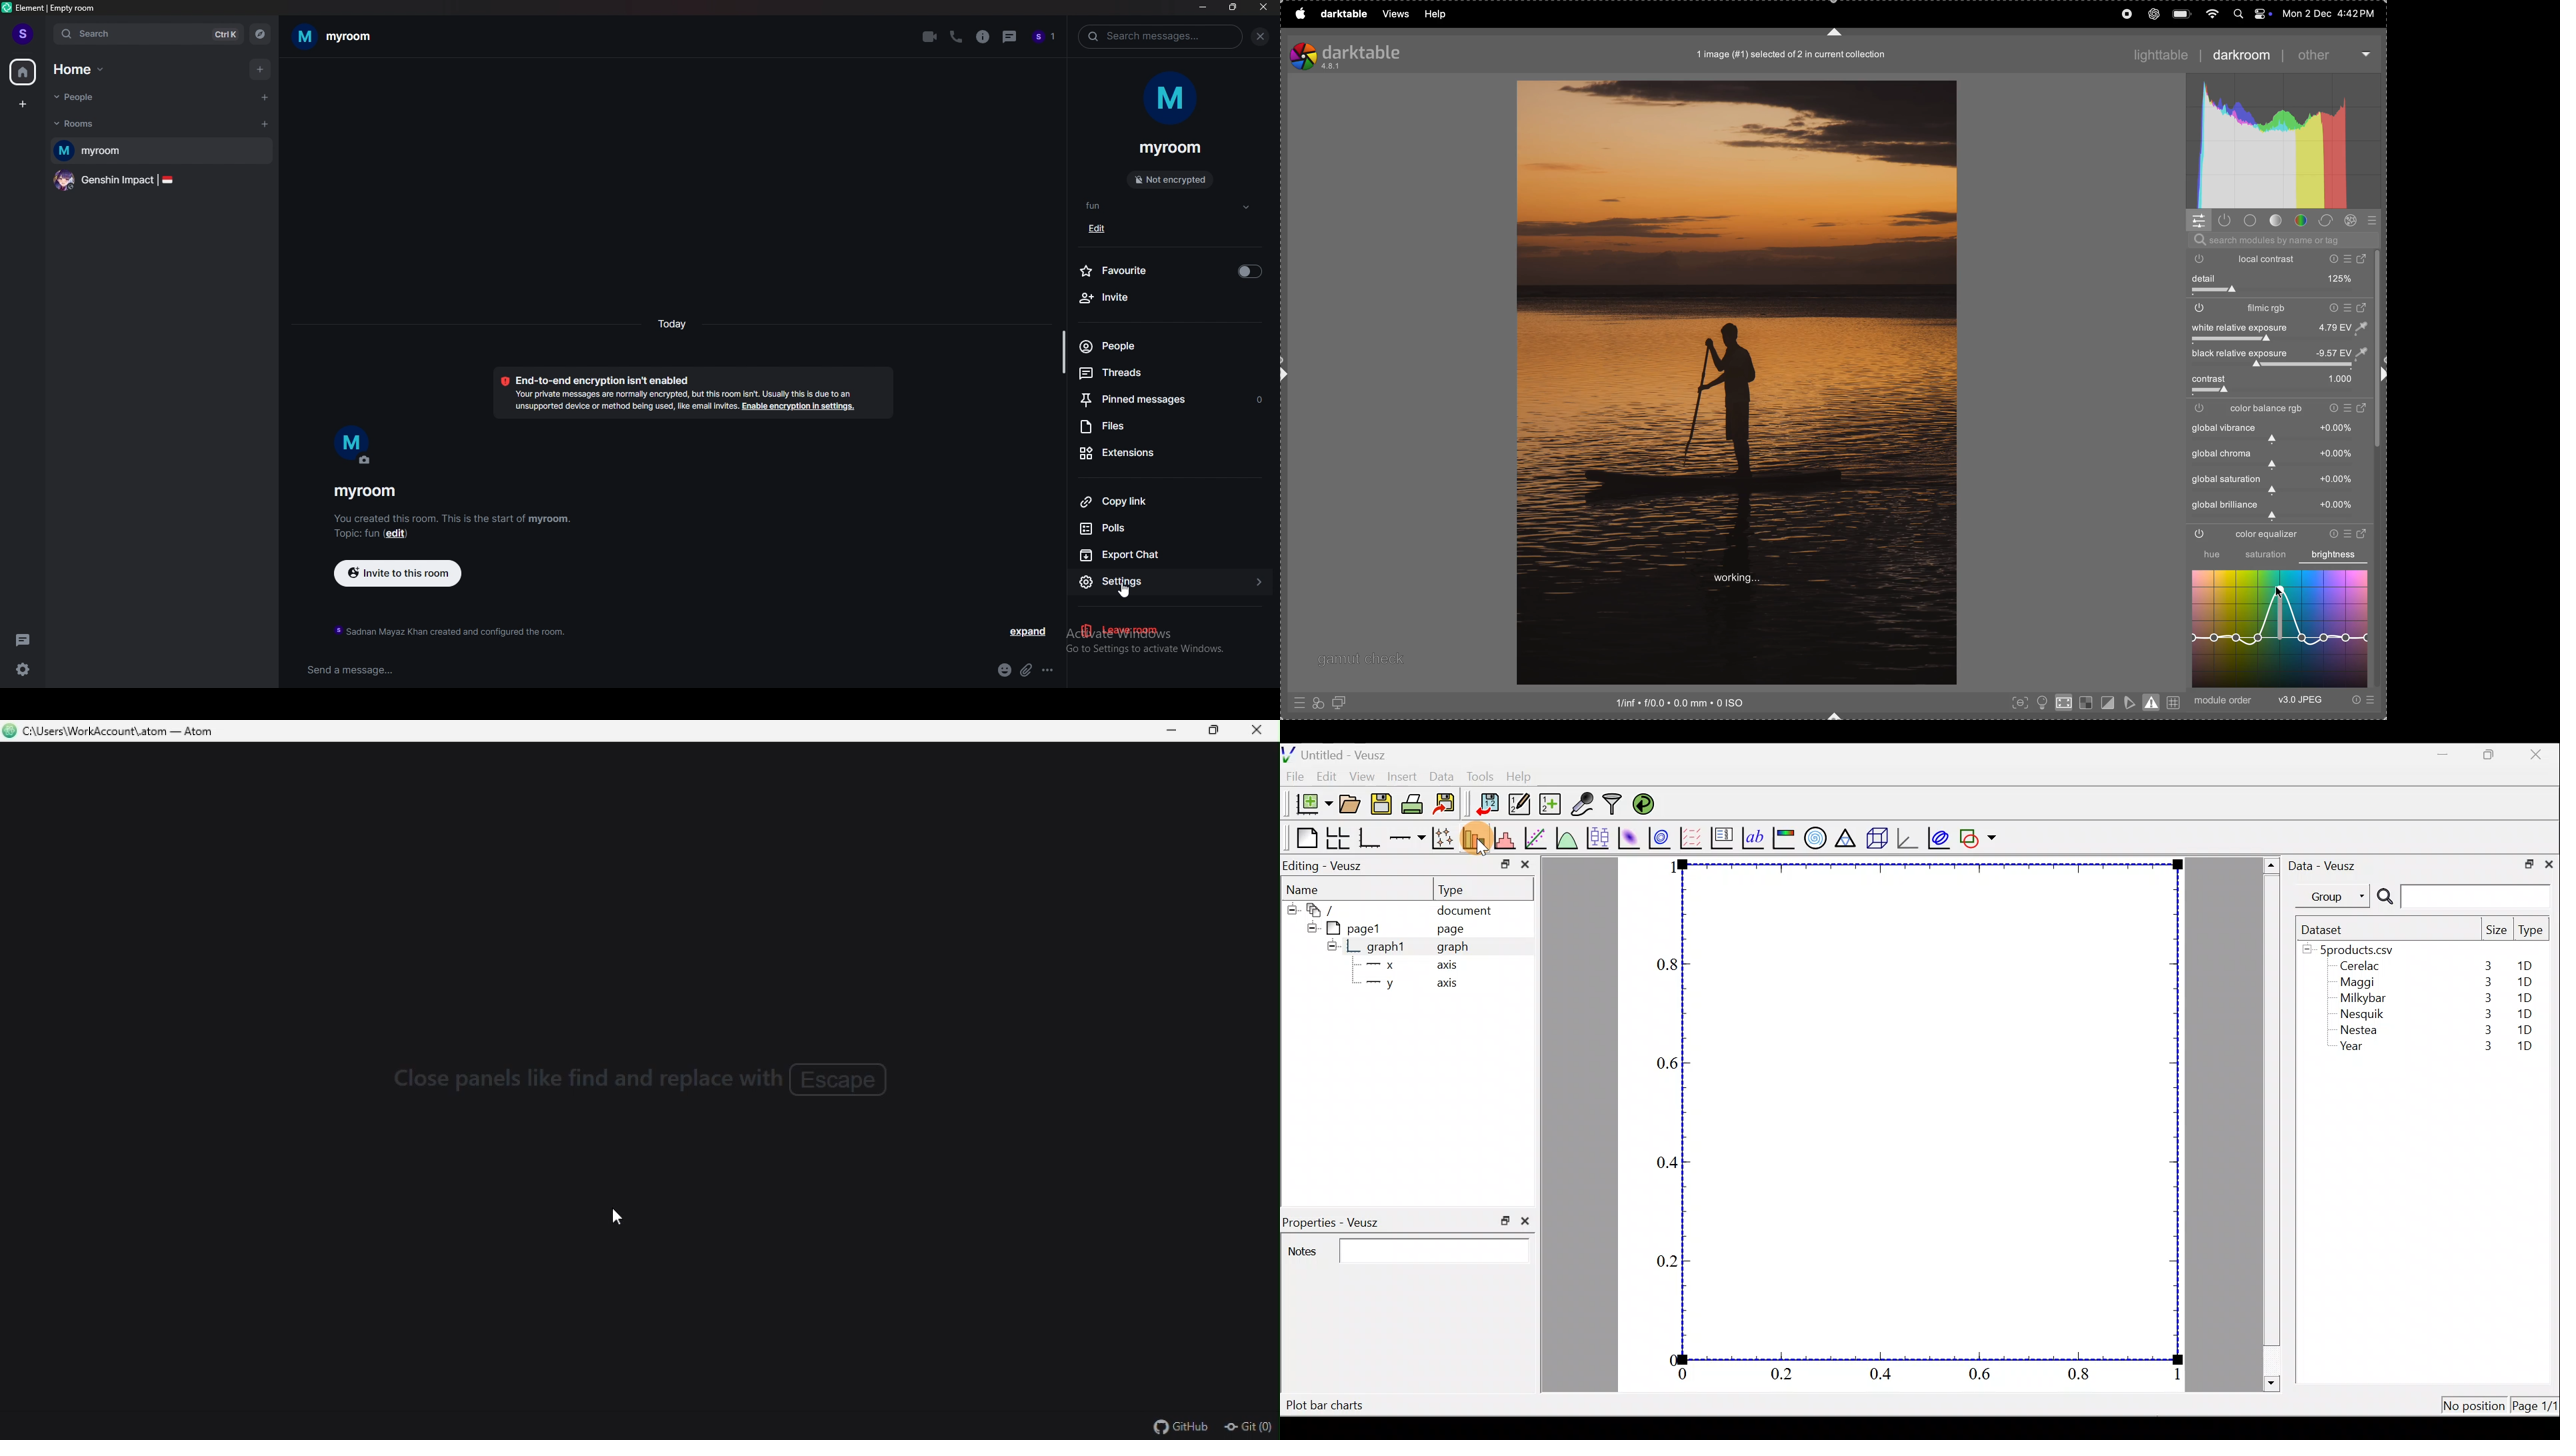  Describe the element at coordinates (1164, 35) in the screenshot. I see `search messages` at that location.